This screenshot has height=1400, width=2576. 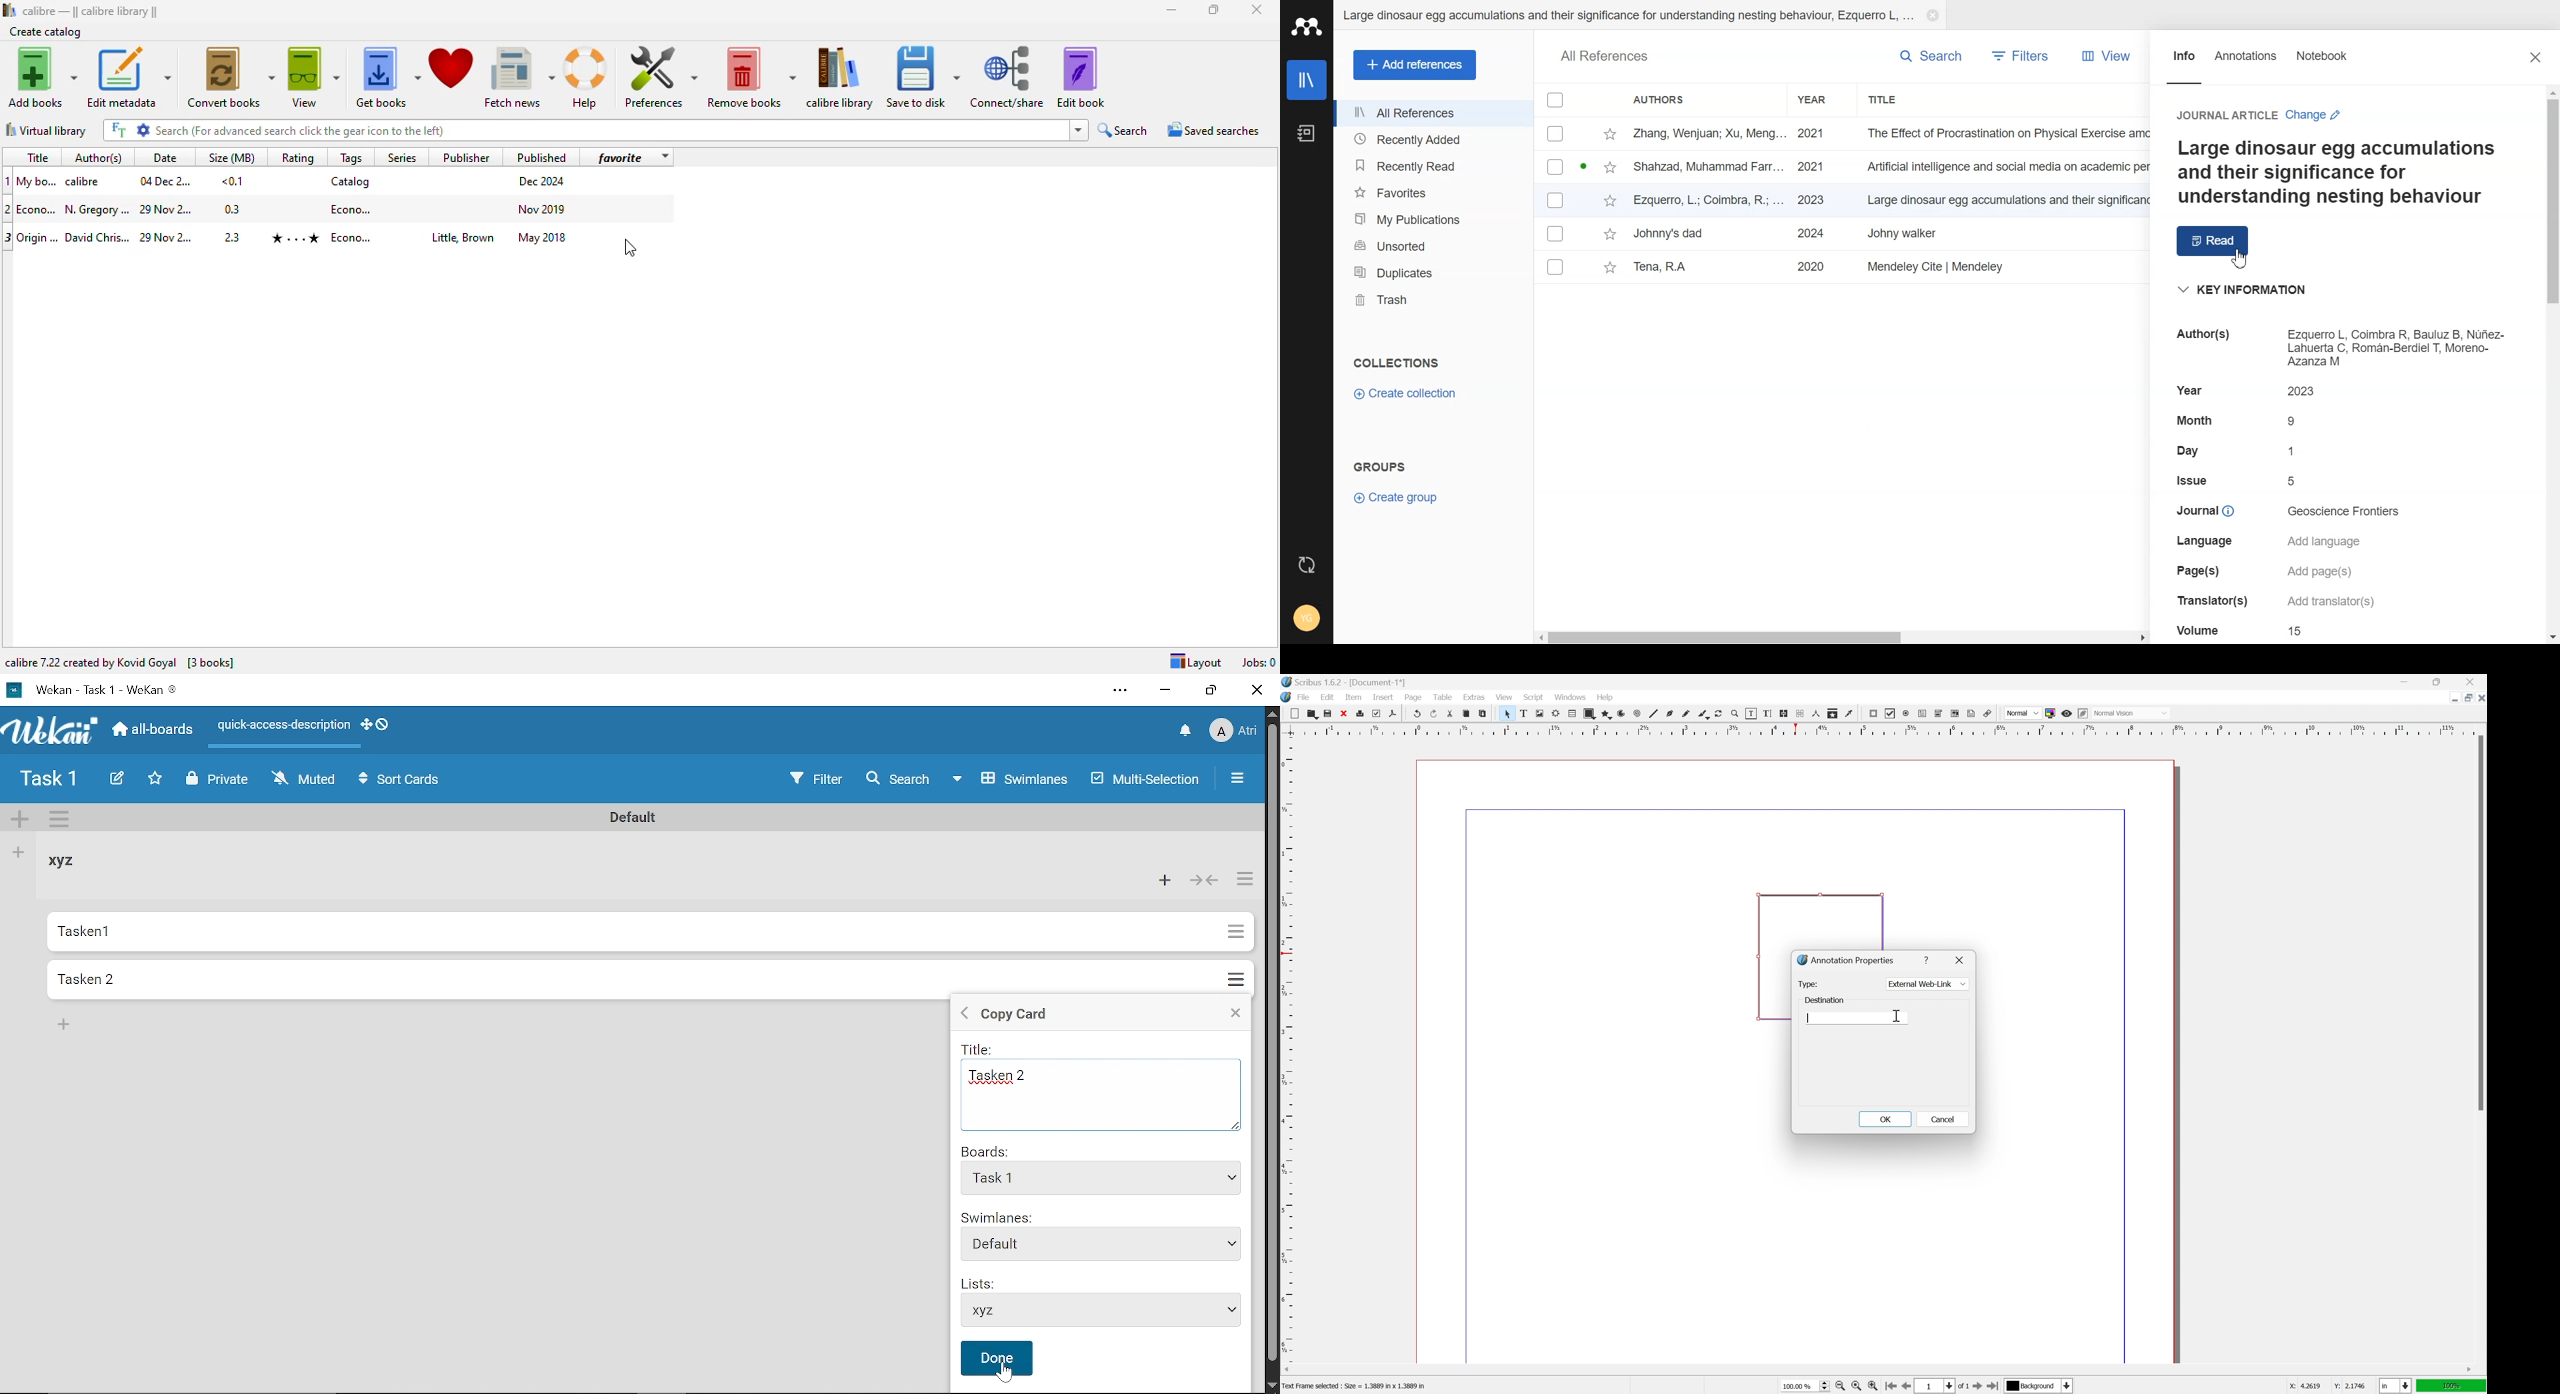 I want to click on go to first page, so click(x=1891, y=1387).